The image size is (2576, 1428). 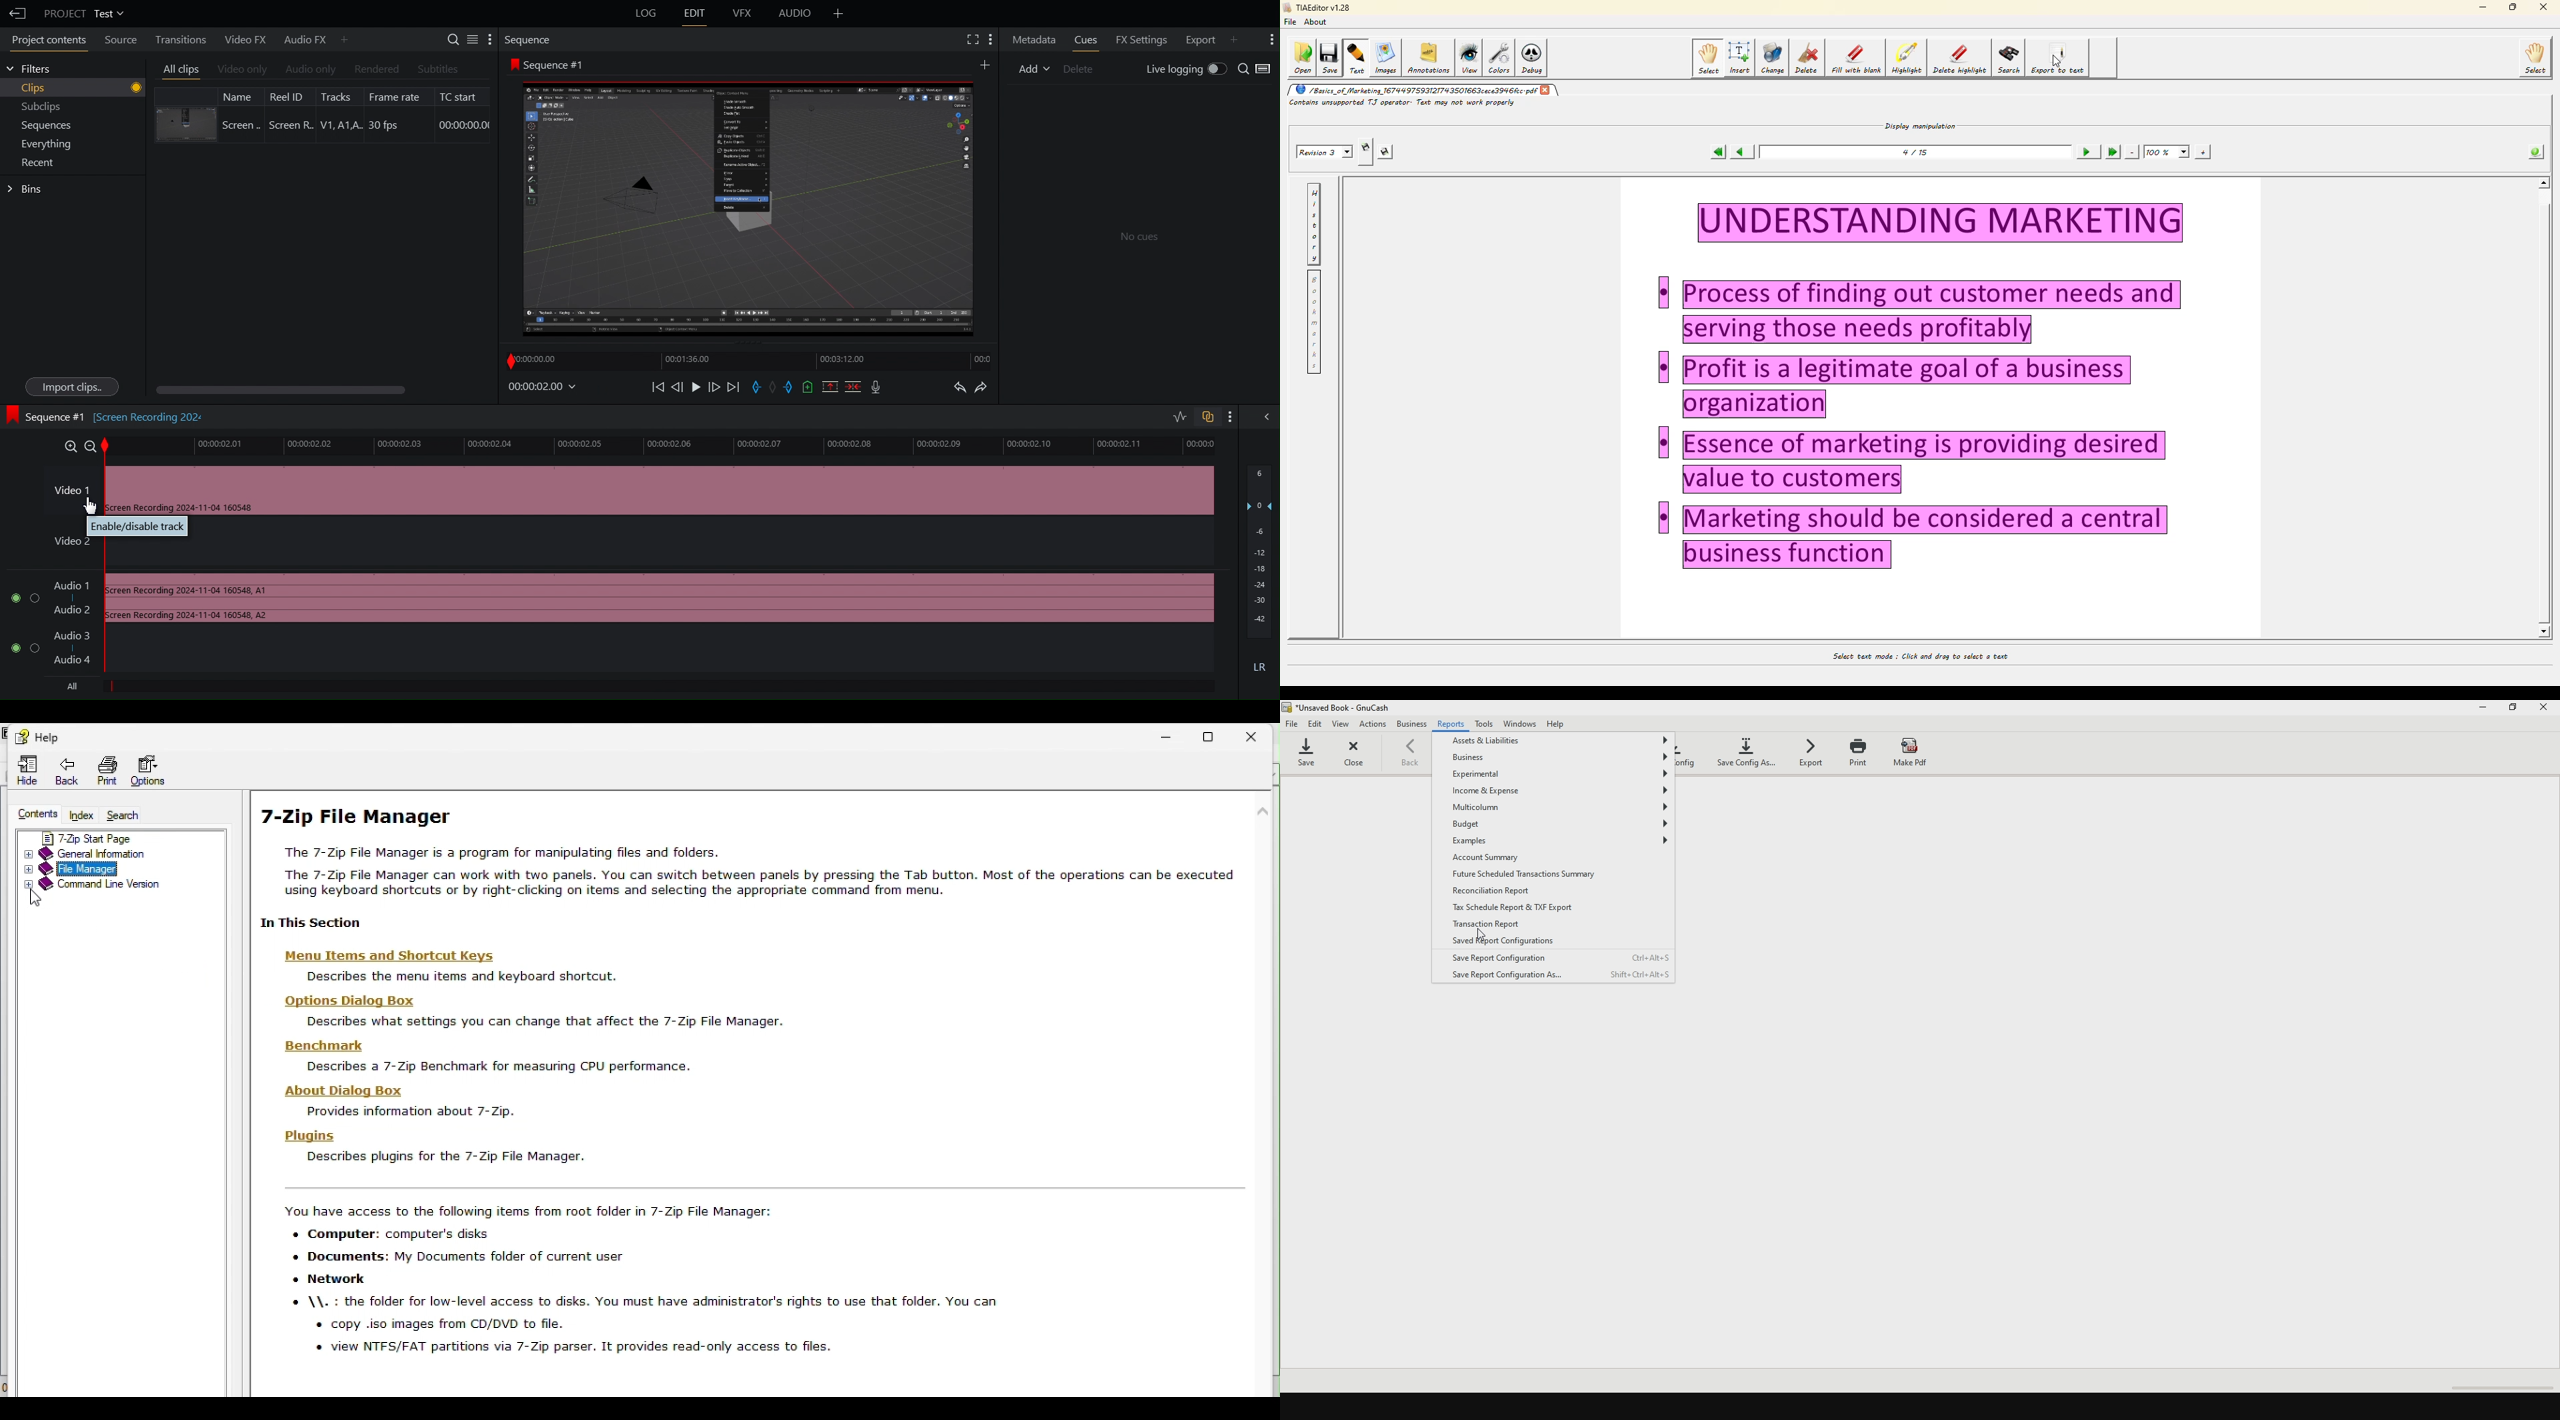 What do you see at coordinates (91, 505) in the screenshot?
I see `Cursor` at bounding box center [91, 505].